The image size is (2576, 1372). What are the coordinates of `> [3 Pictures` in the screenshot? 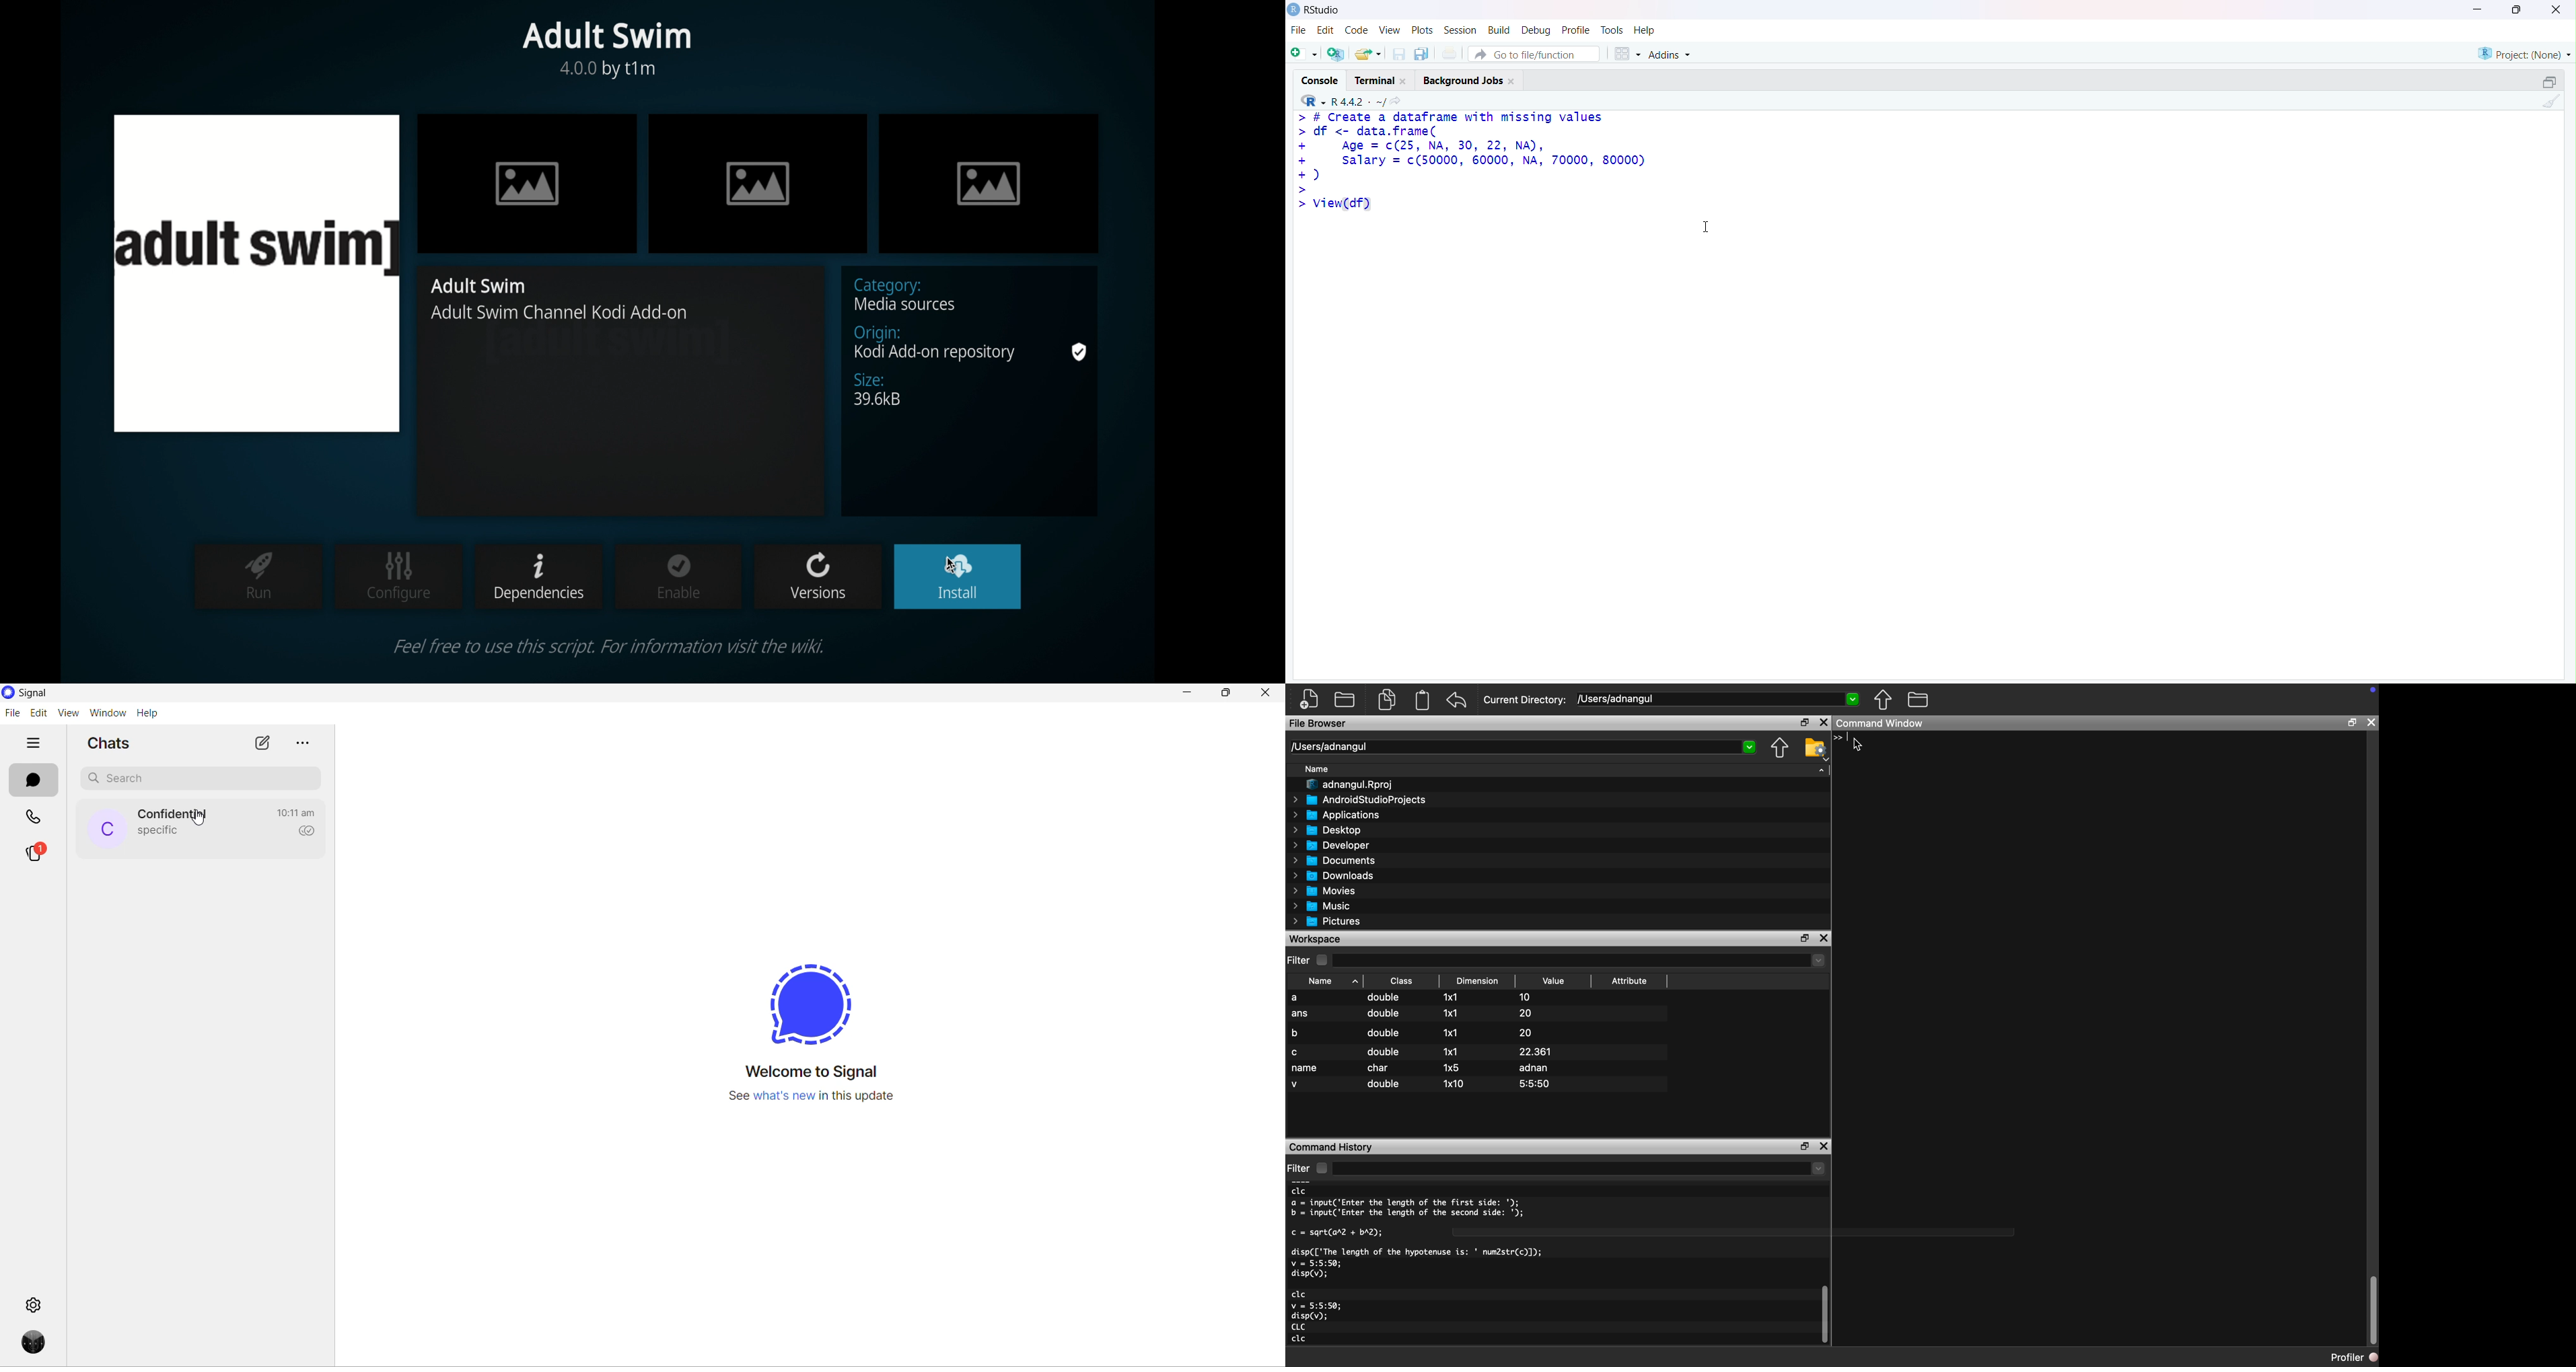 It's located at (1329, 922).